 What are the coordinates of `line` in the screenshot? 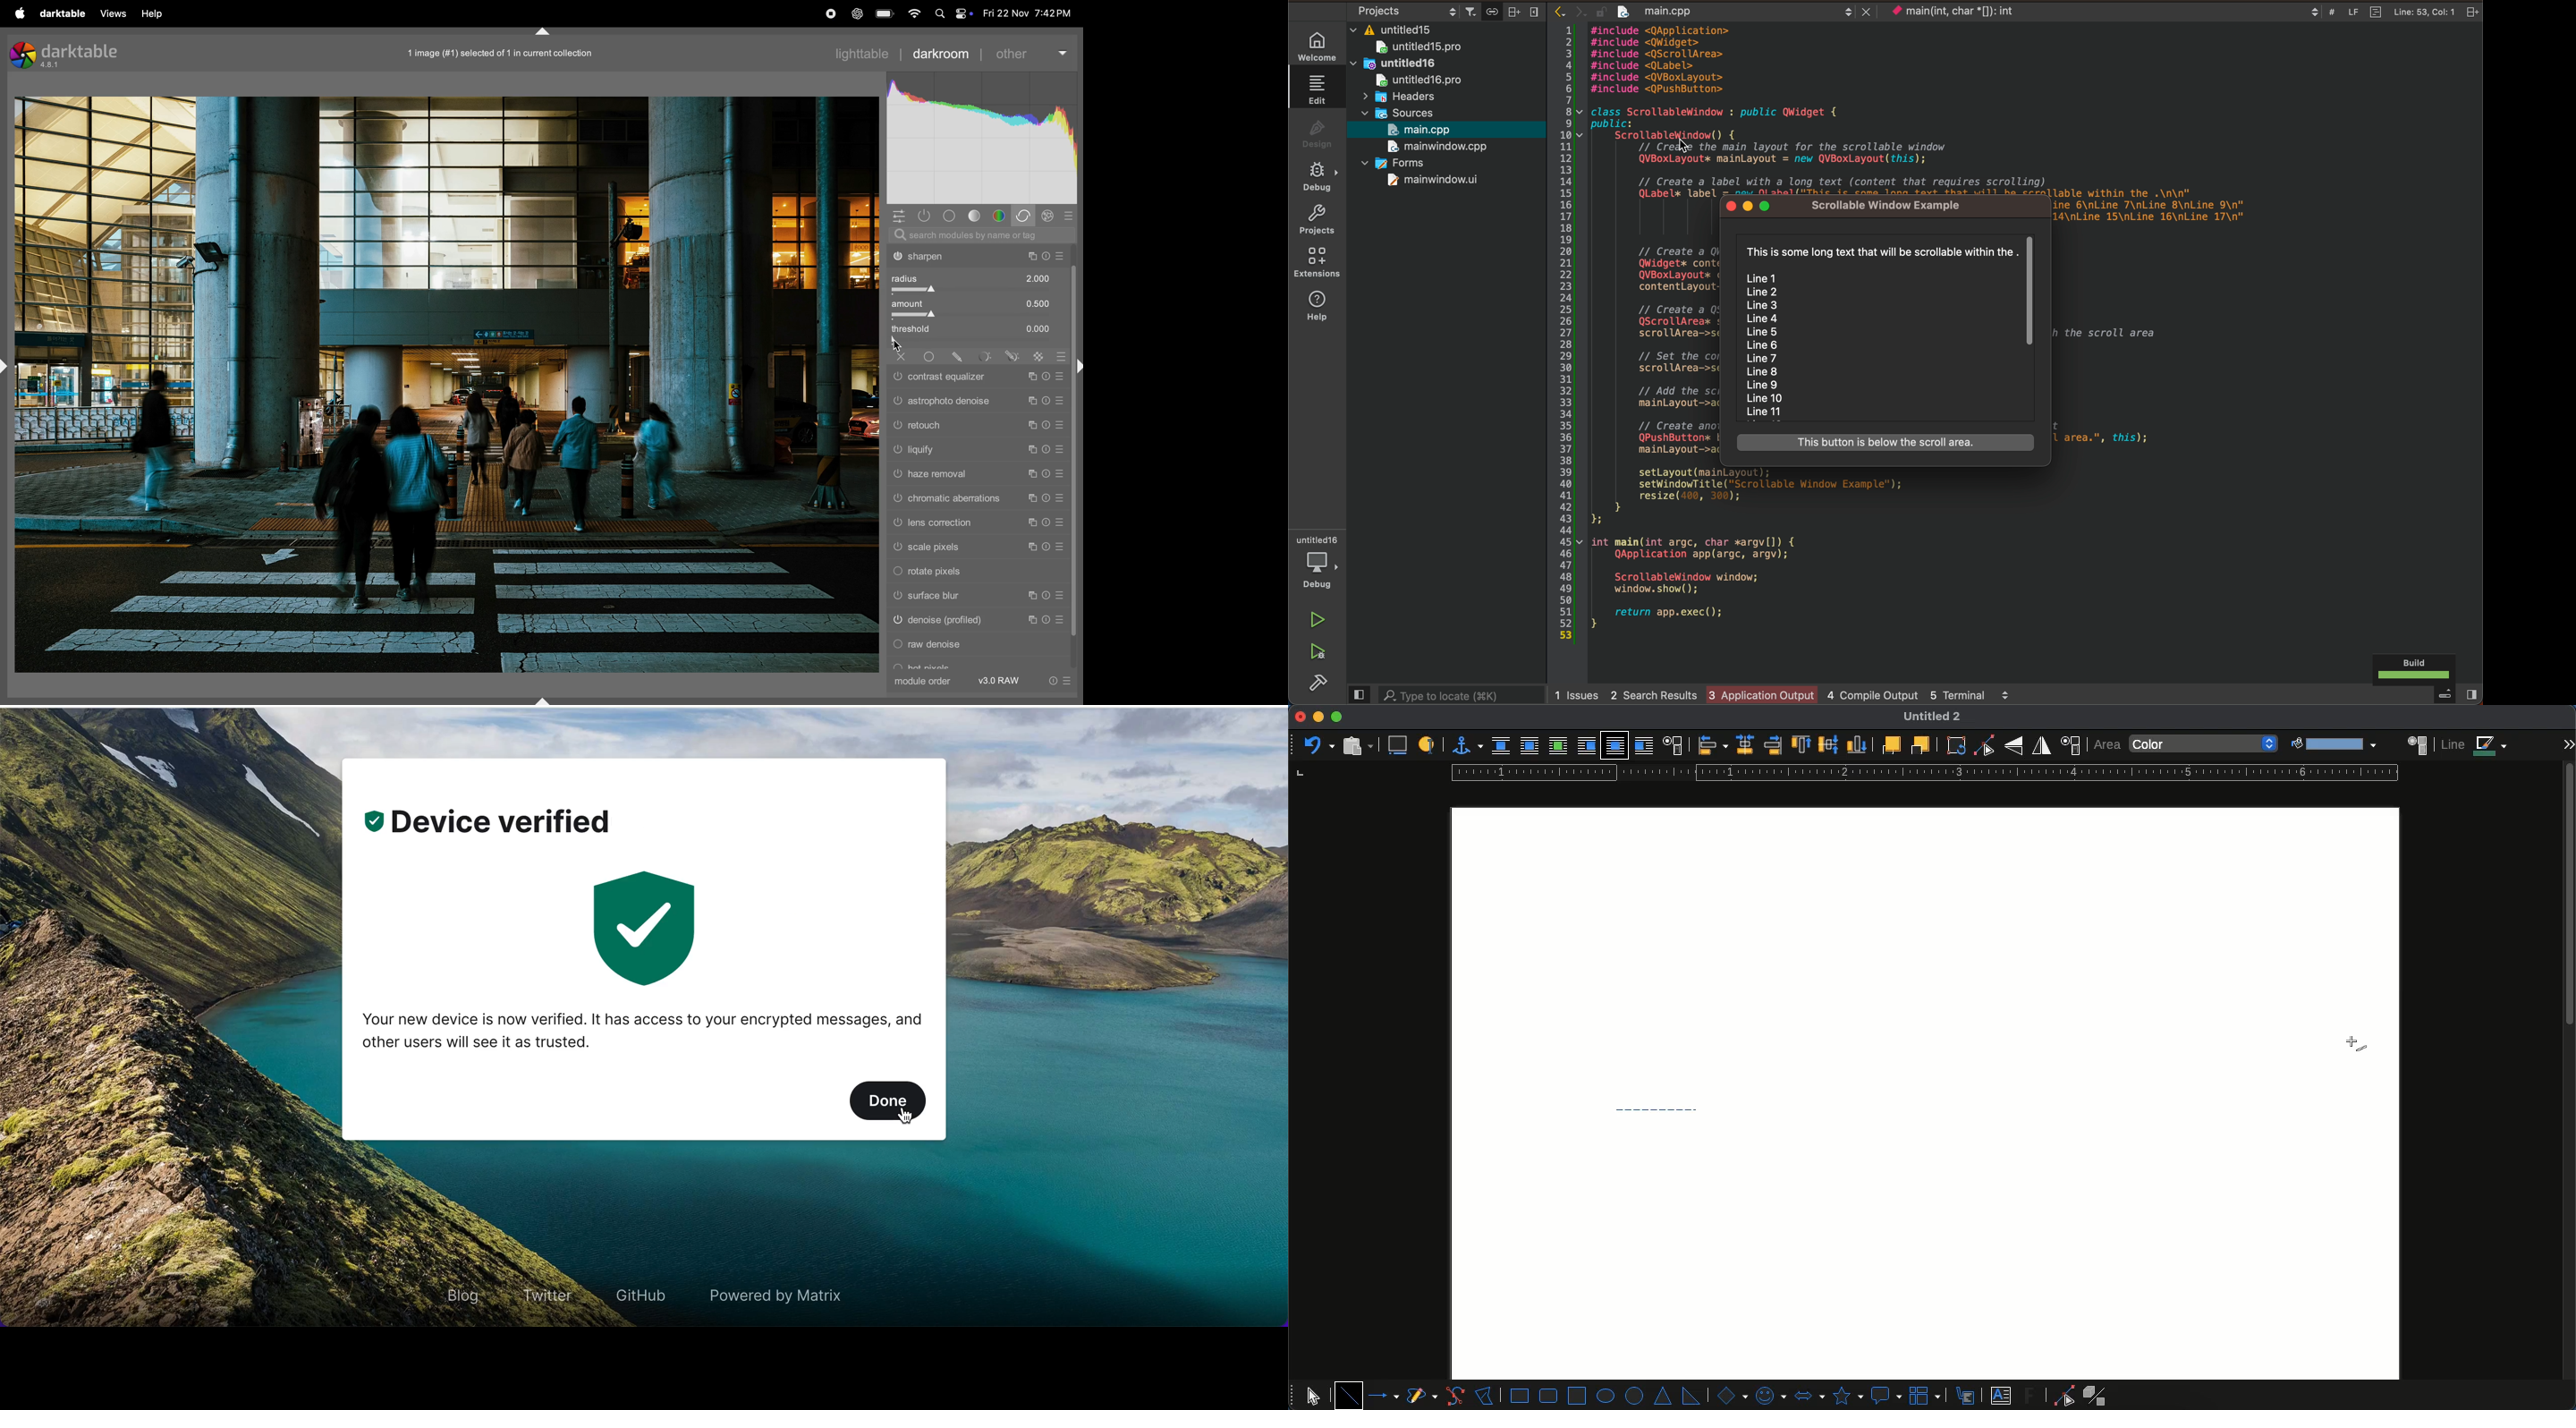 It's located at (1349, 1395).